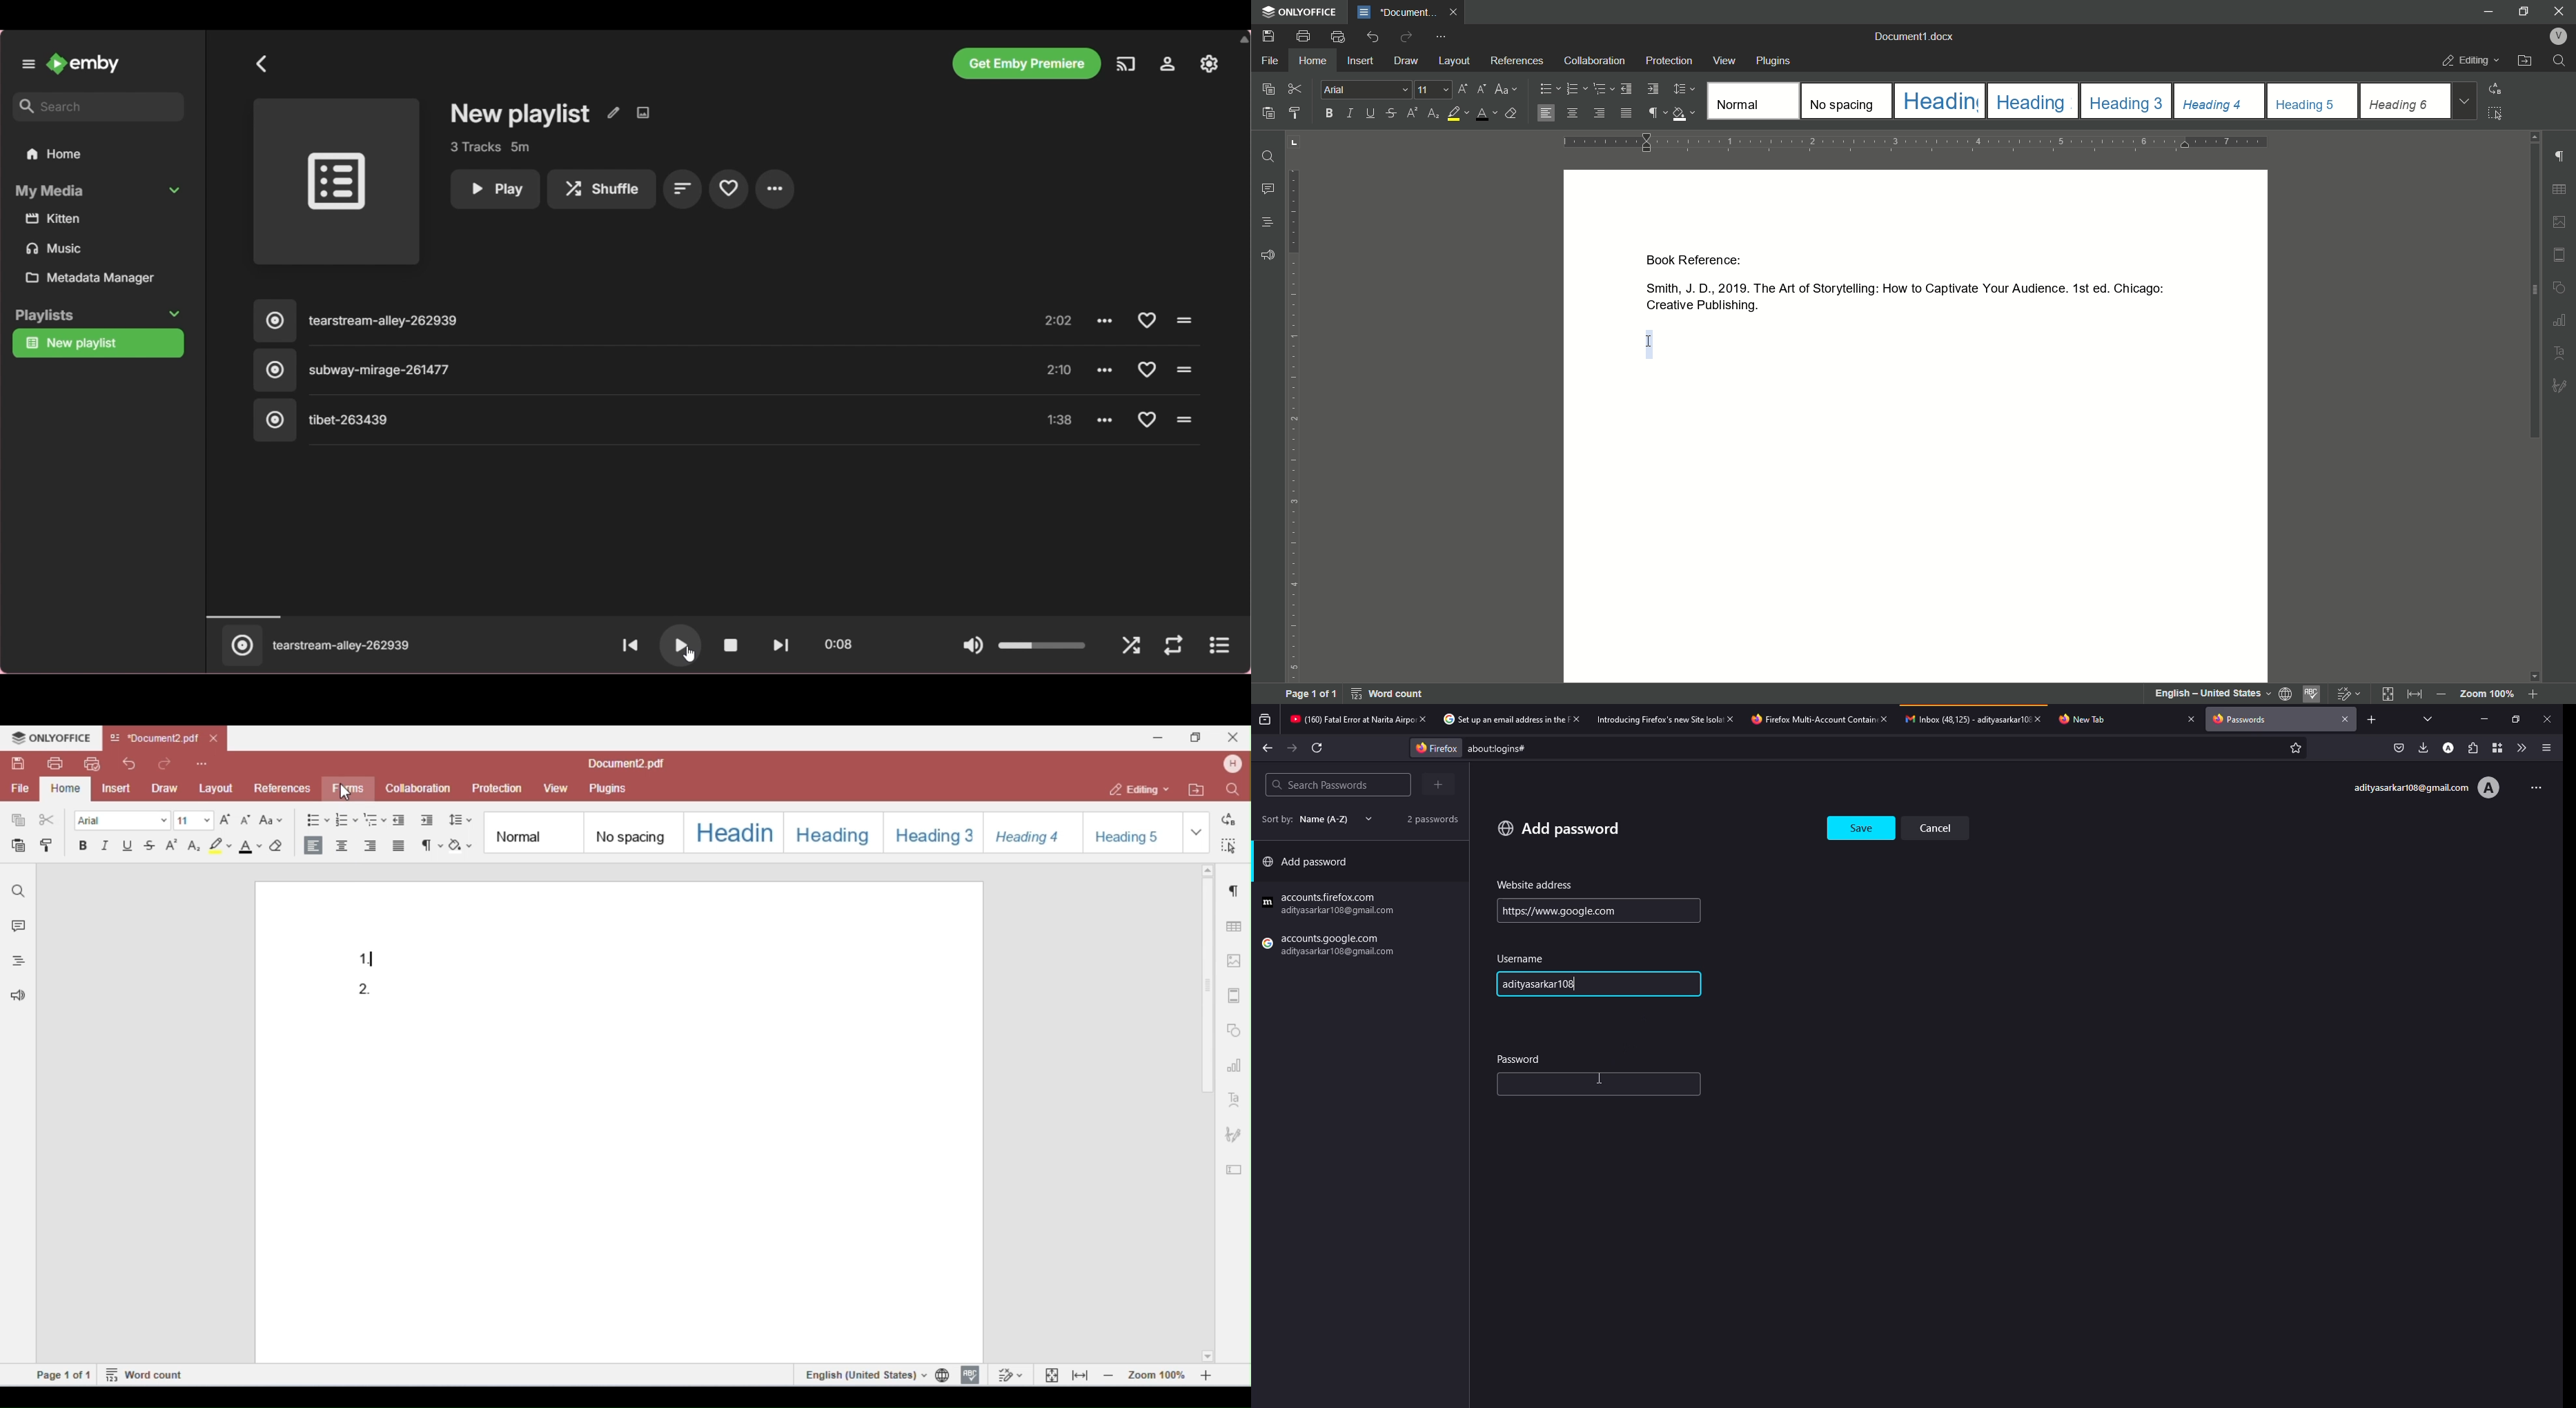  What do you see at coordinates (1295, 88) in the screenshot?
I see `cut` at bounding box center [1295, 88].